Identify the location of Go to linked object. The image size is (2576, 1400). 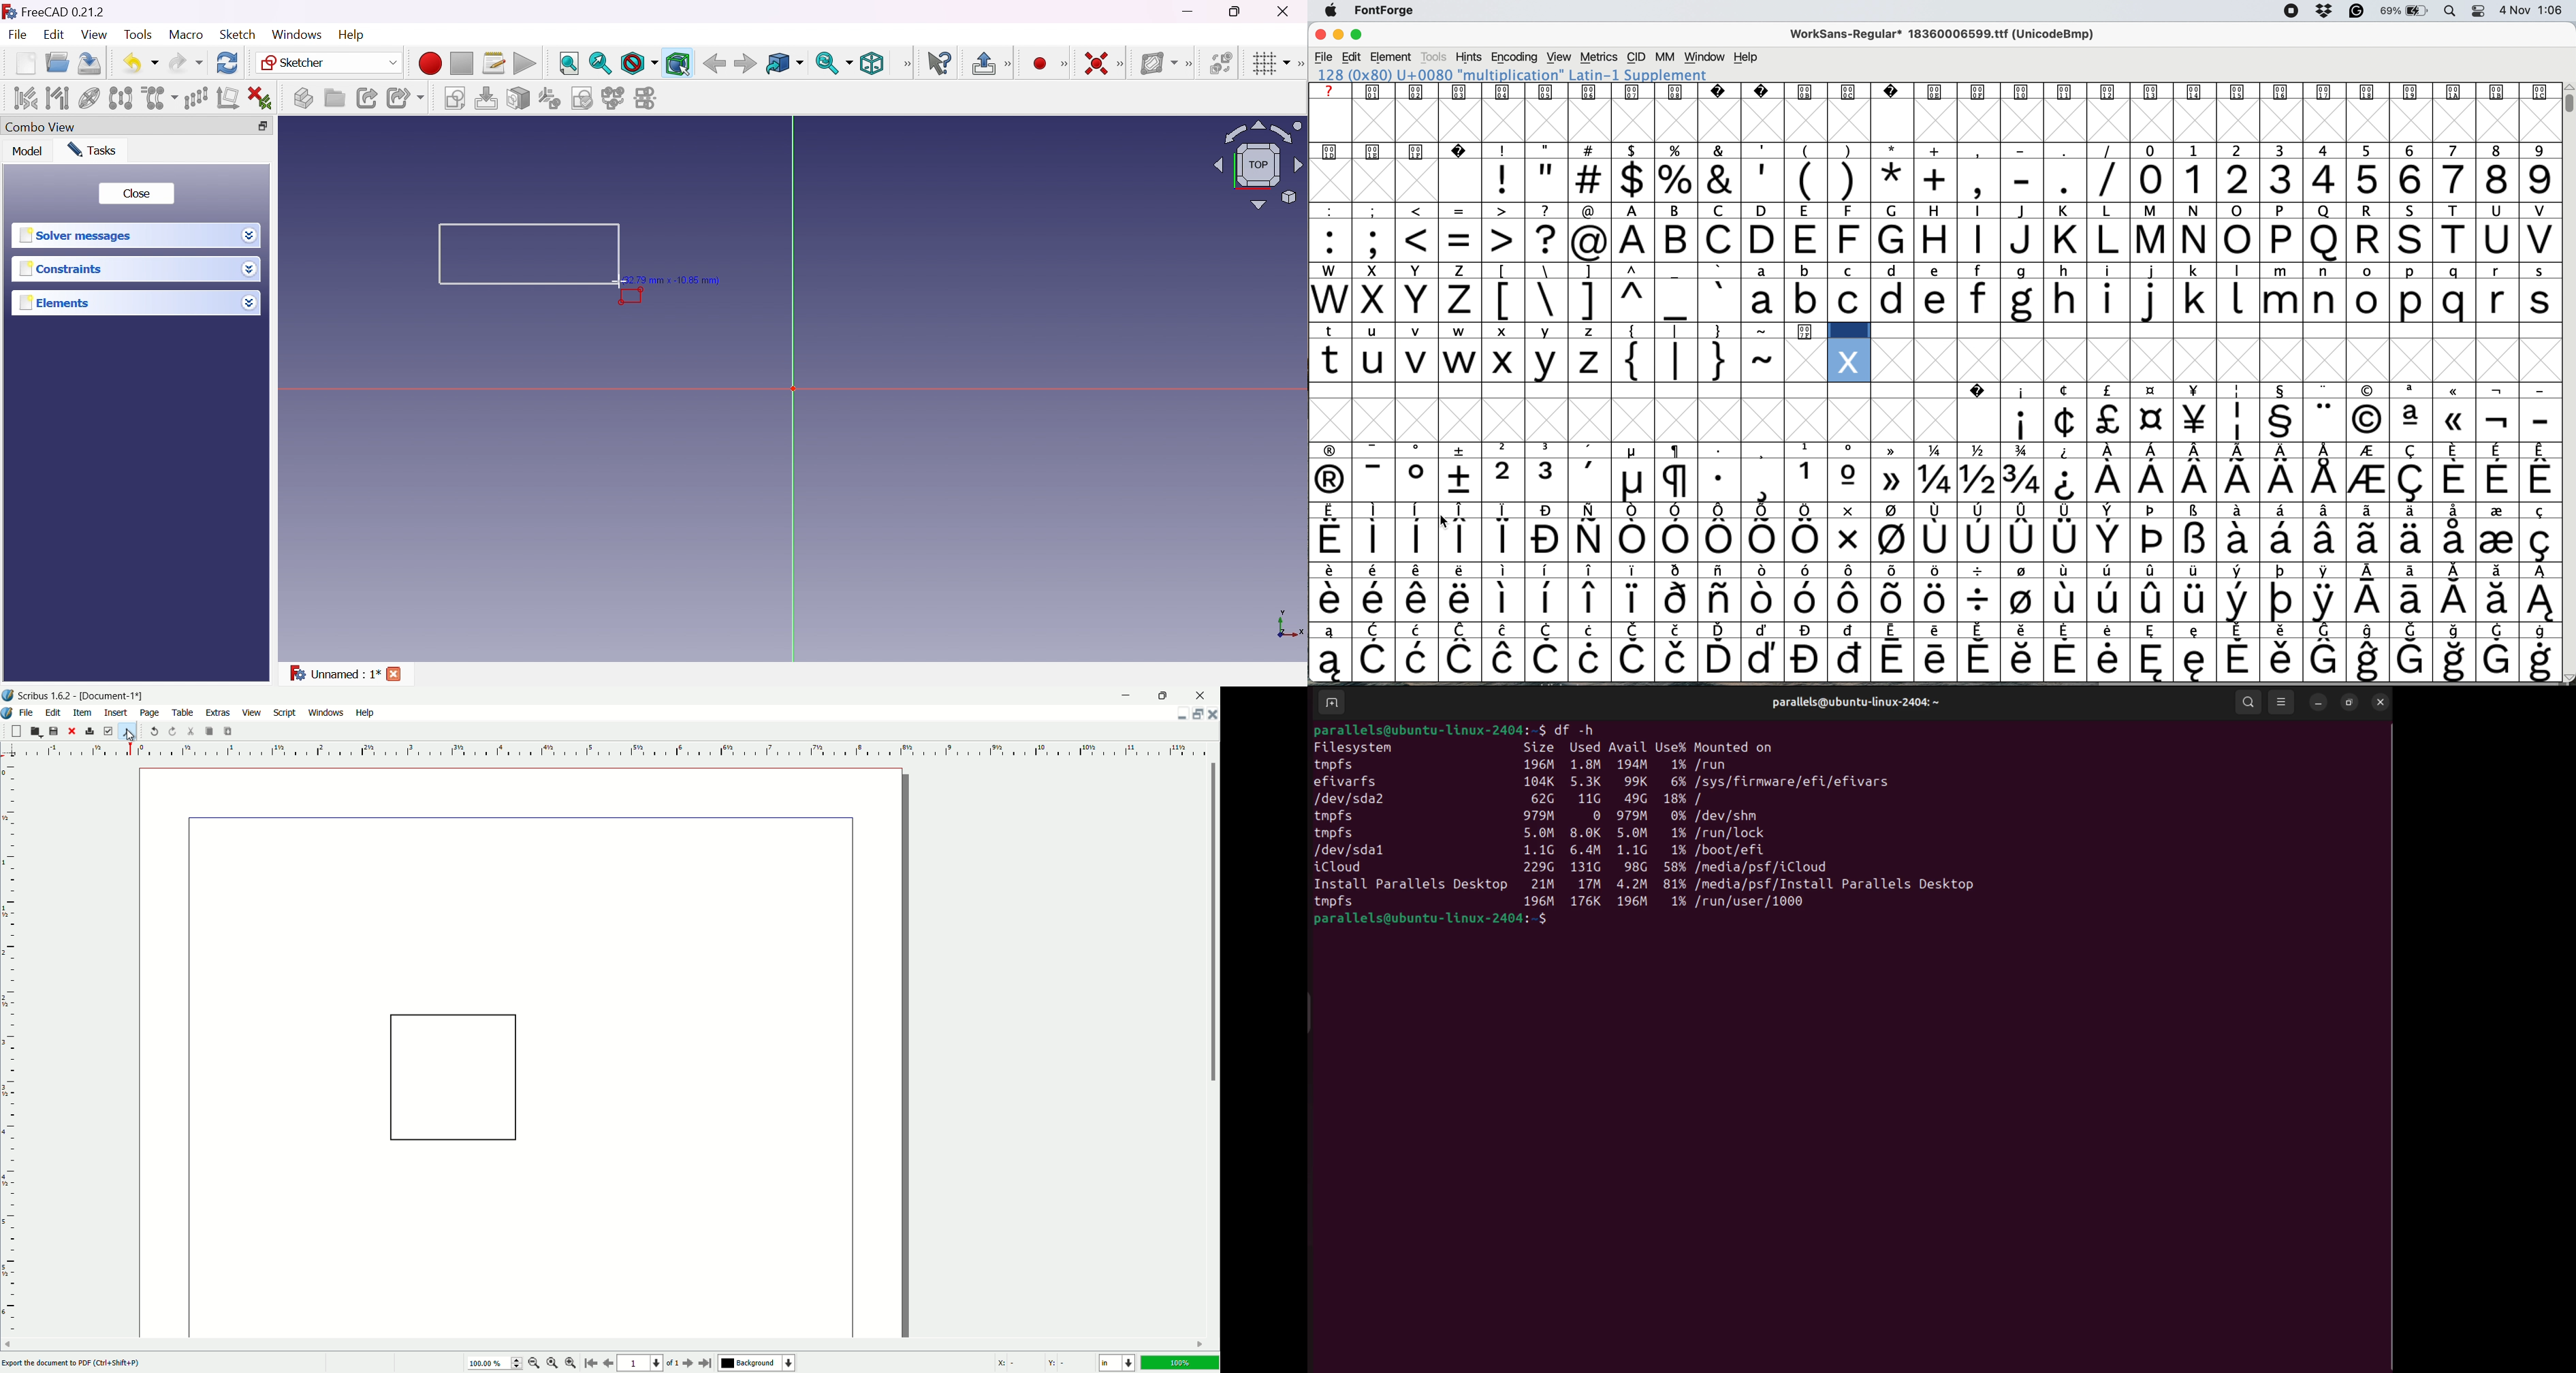
(785, 63).